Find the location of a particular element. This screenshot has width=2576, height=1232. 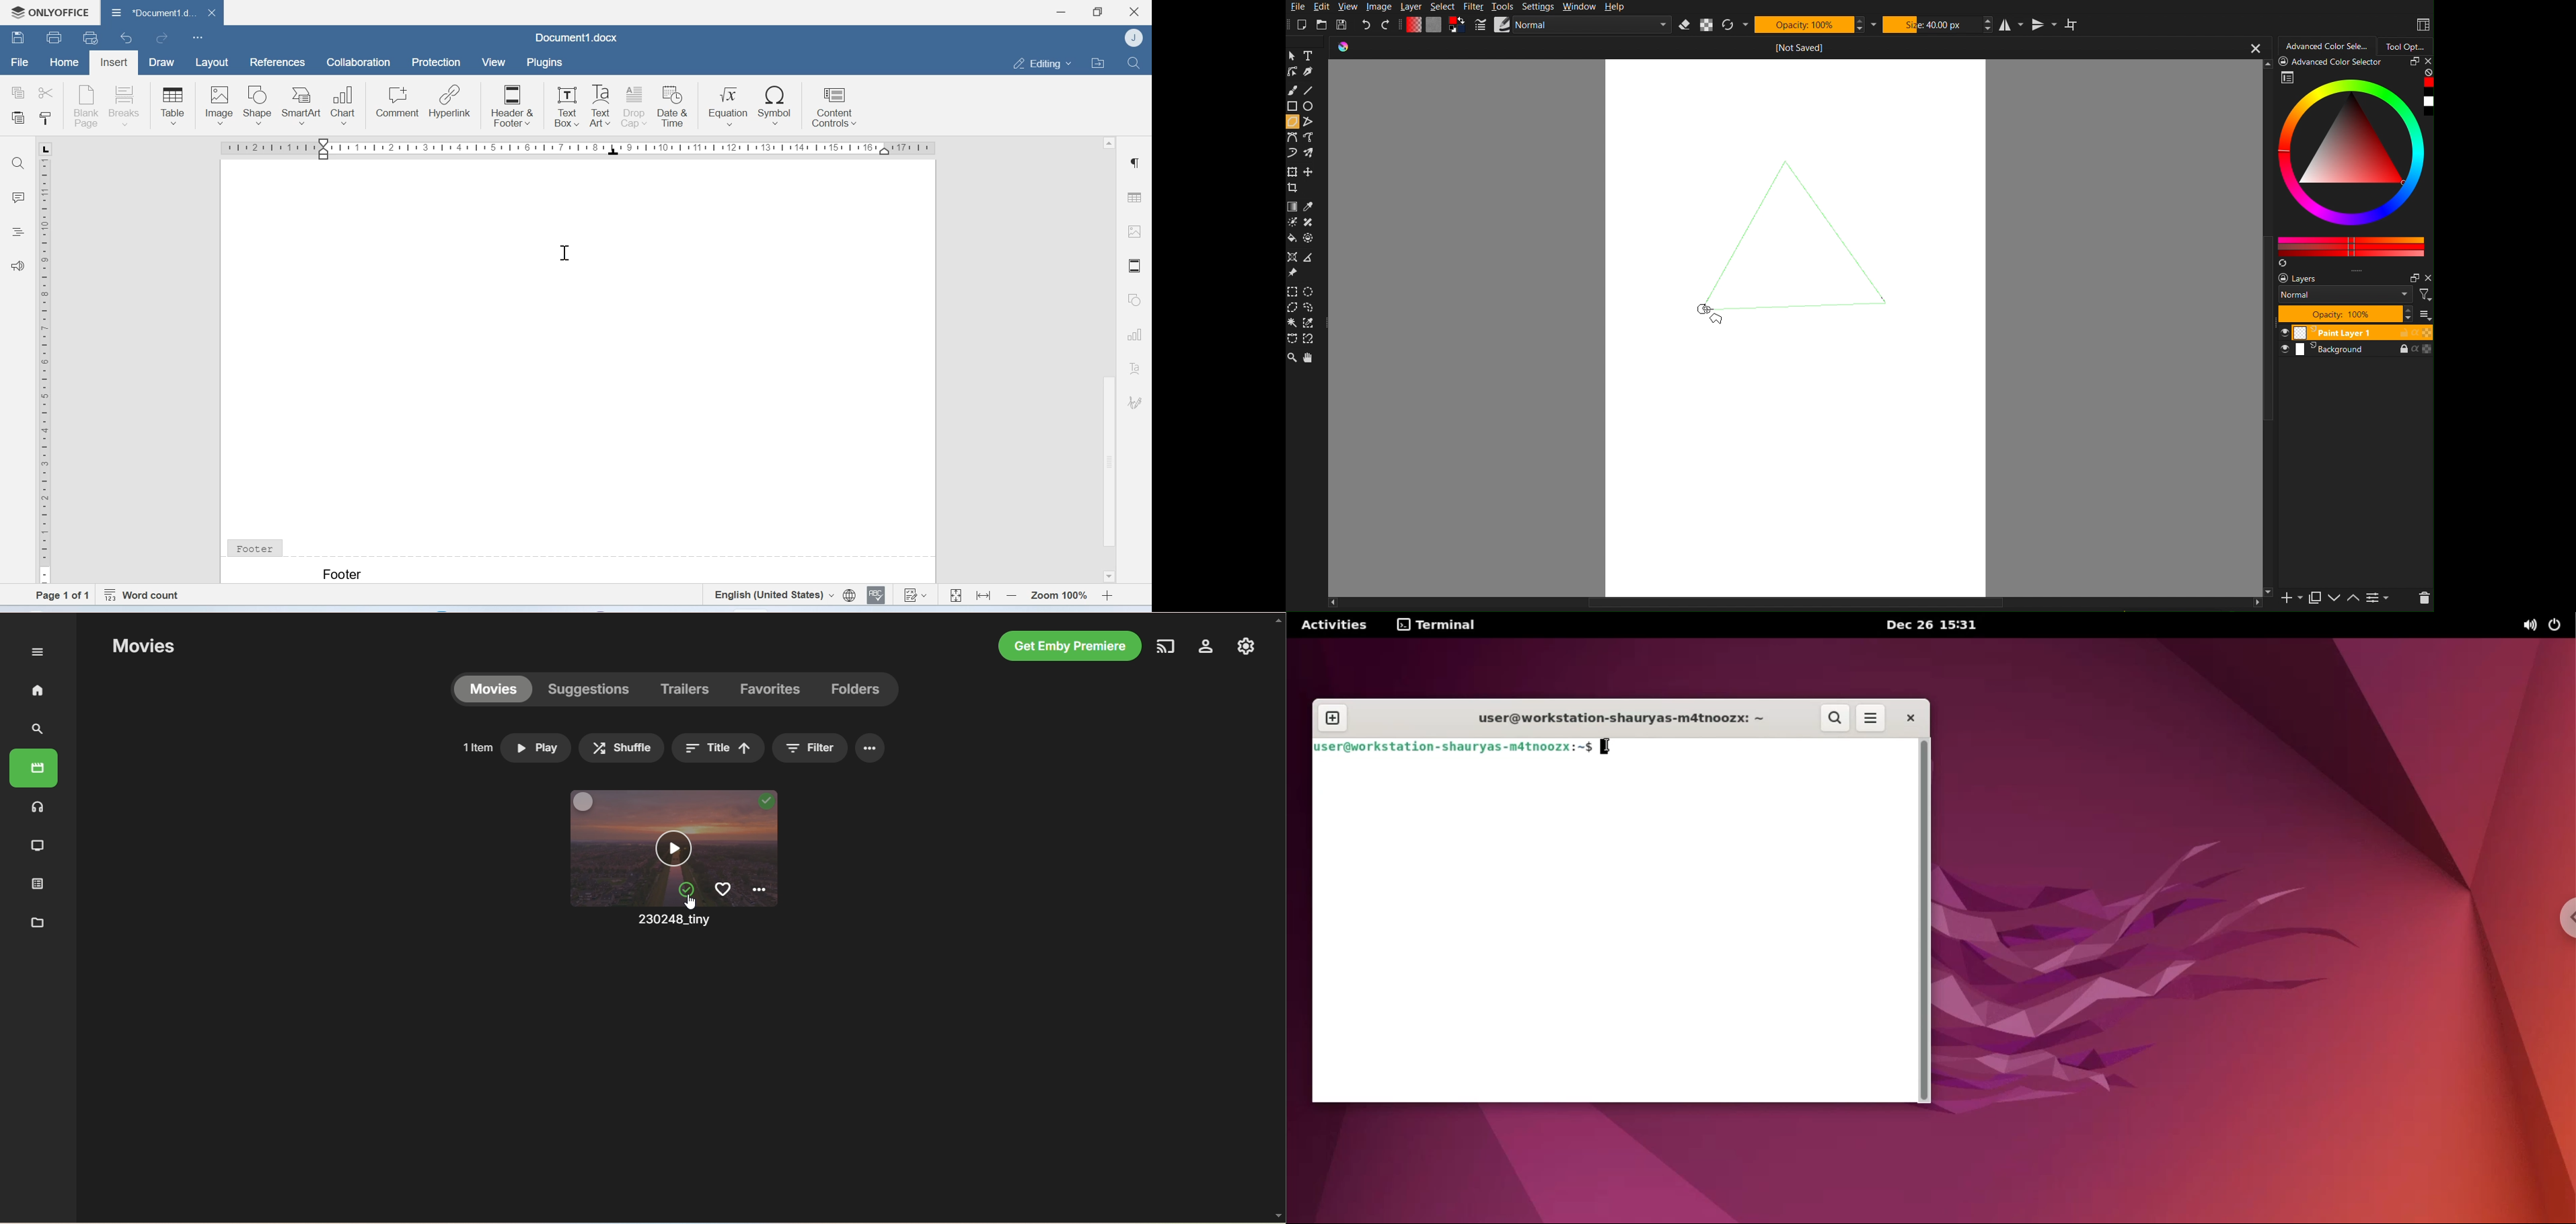

rectangle tool is located at coordinates (1293, 106).